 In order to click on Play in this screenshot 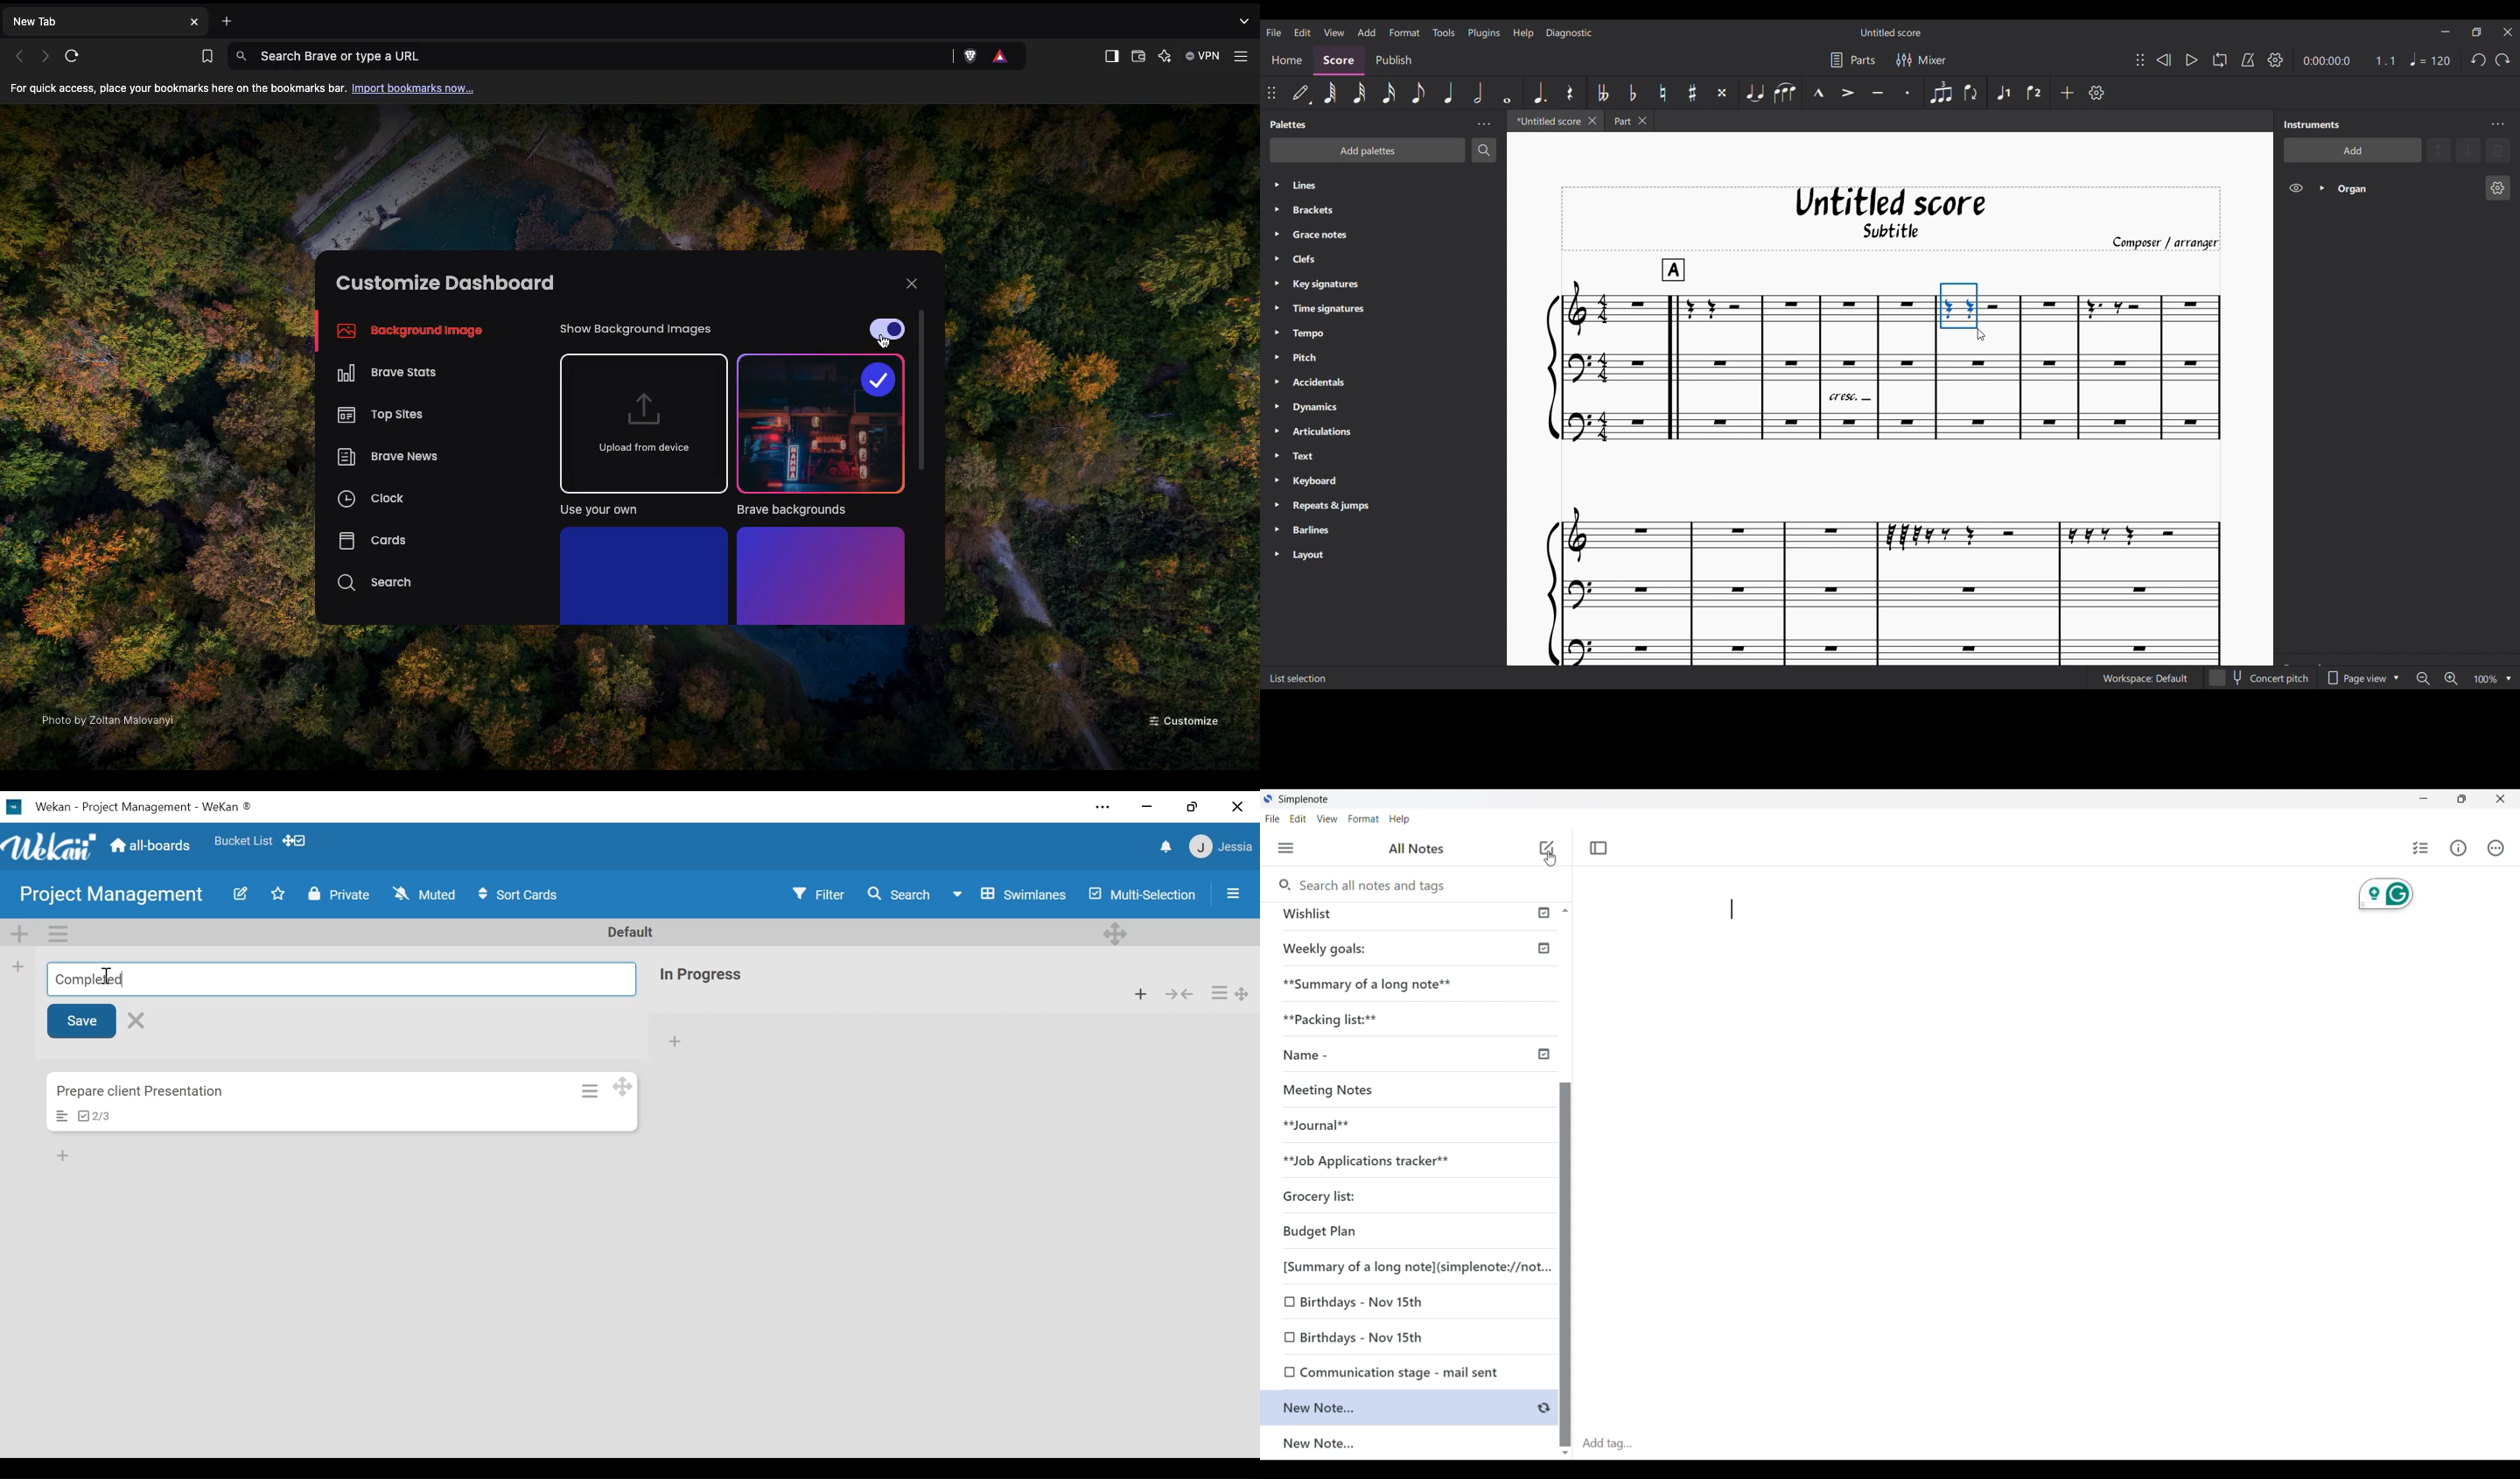, I will do `click(2192, 60)`.